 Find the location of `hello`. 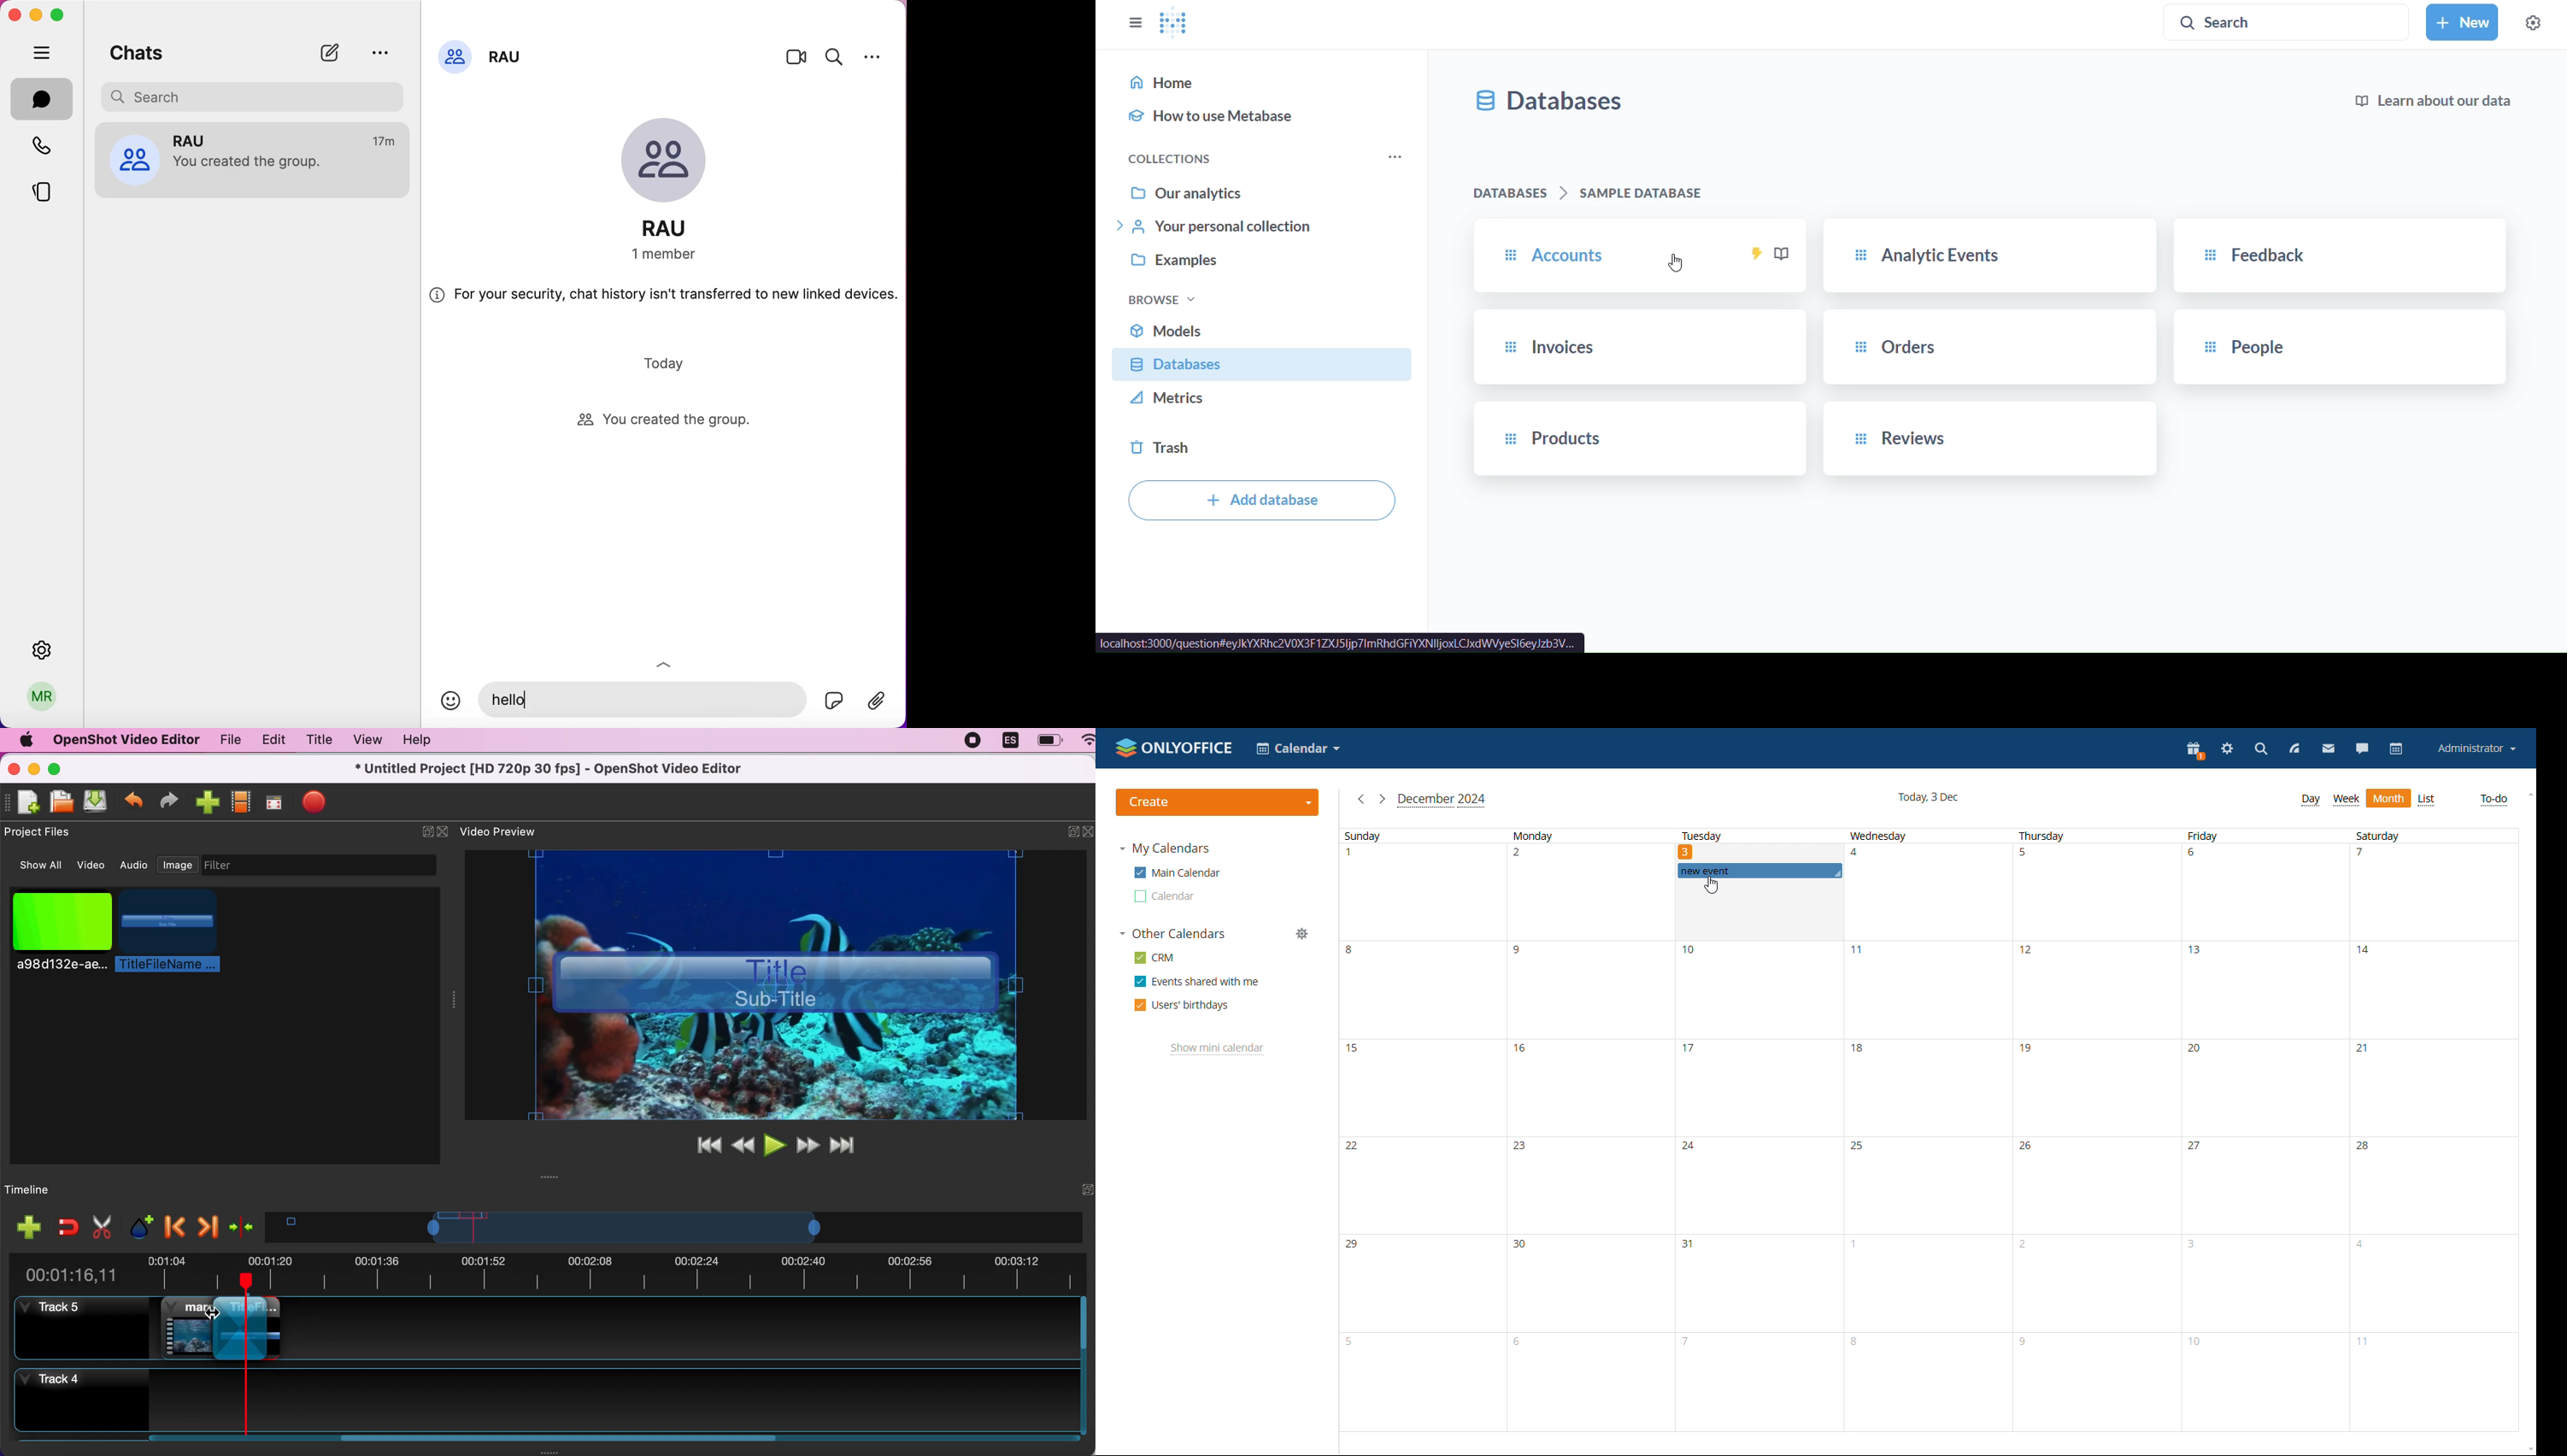

hello is located at coordinates (512, 701).